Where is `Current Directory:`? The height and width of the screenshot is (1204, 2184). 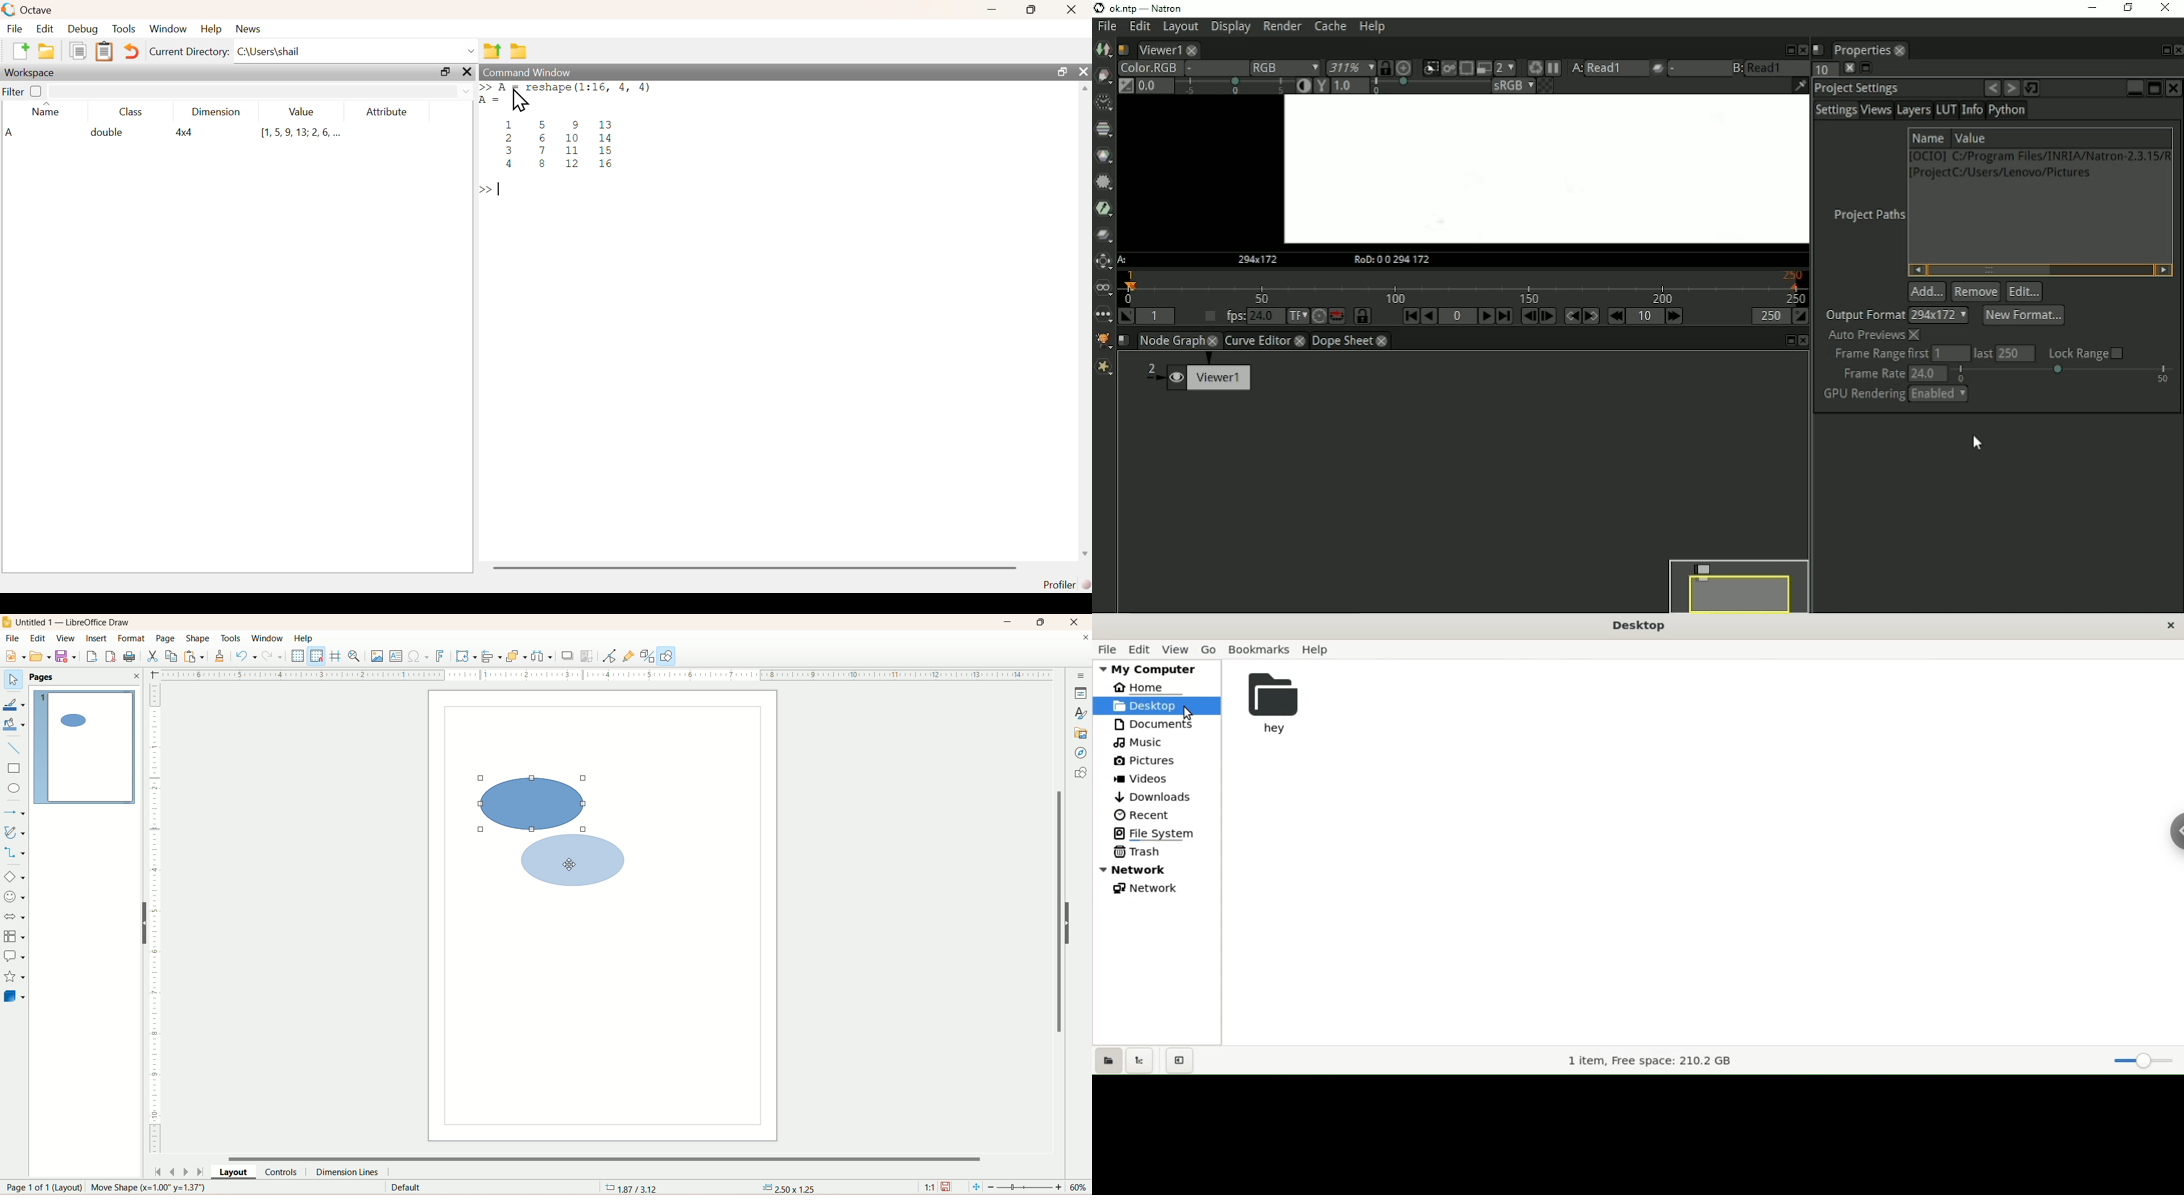
Current Directory: is located at coordinates (187, 52).